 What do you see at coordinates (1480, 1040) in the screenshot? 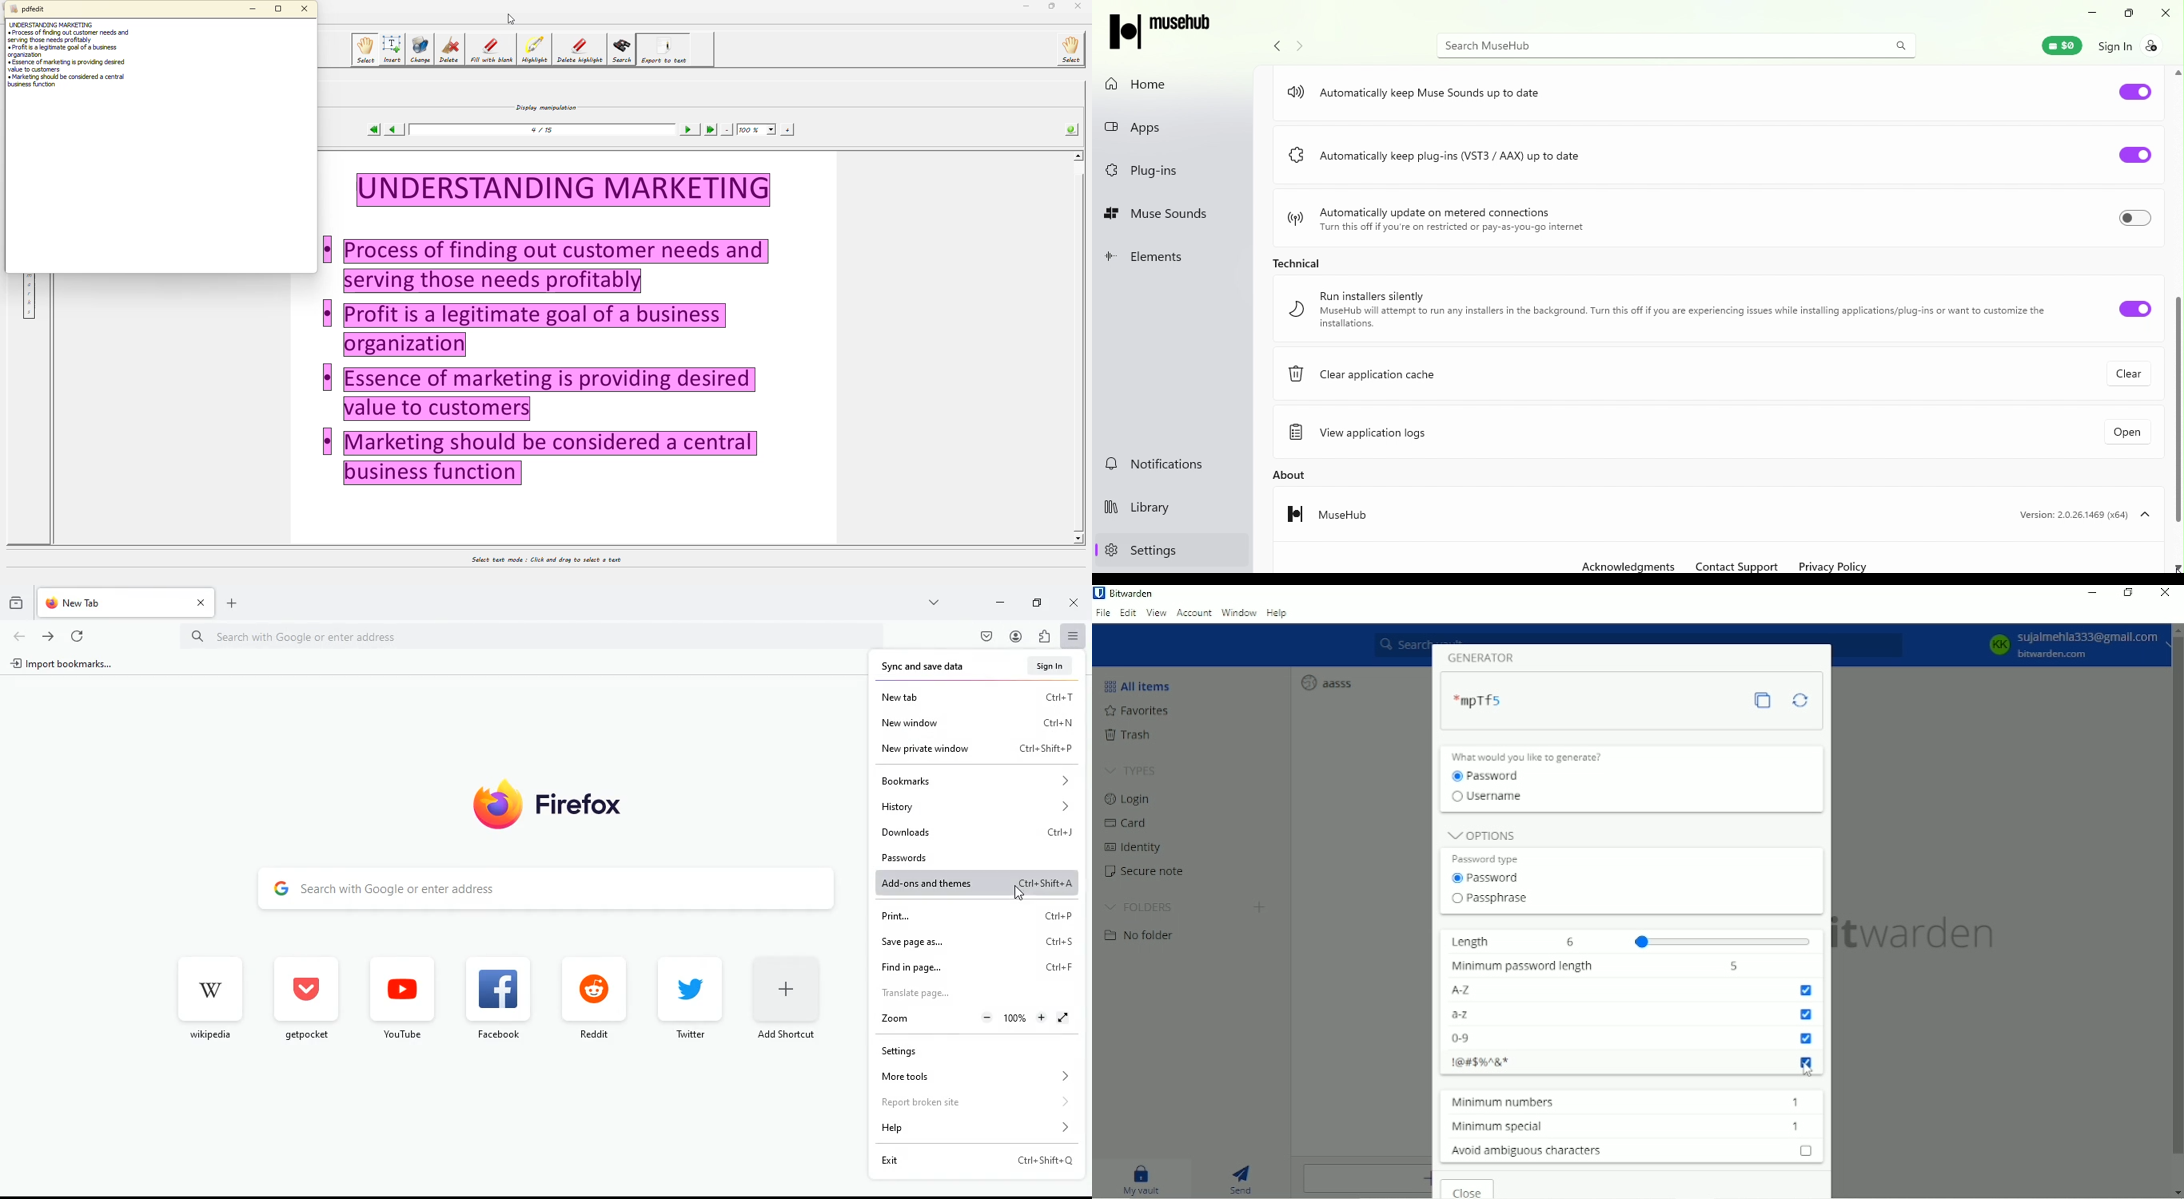
I see `0-9` at bounding box center [1480, 1040].